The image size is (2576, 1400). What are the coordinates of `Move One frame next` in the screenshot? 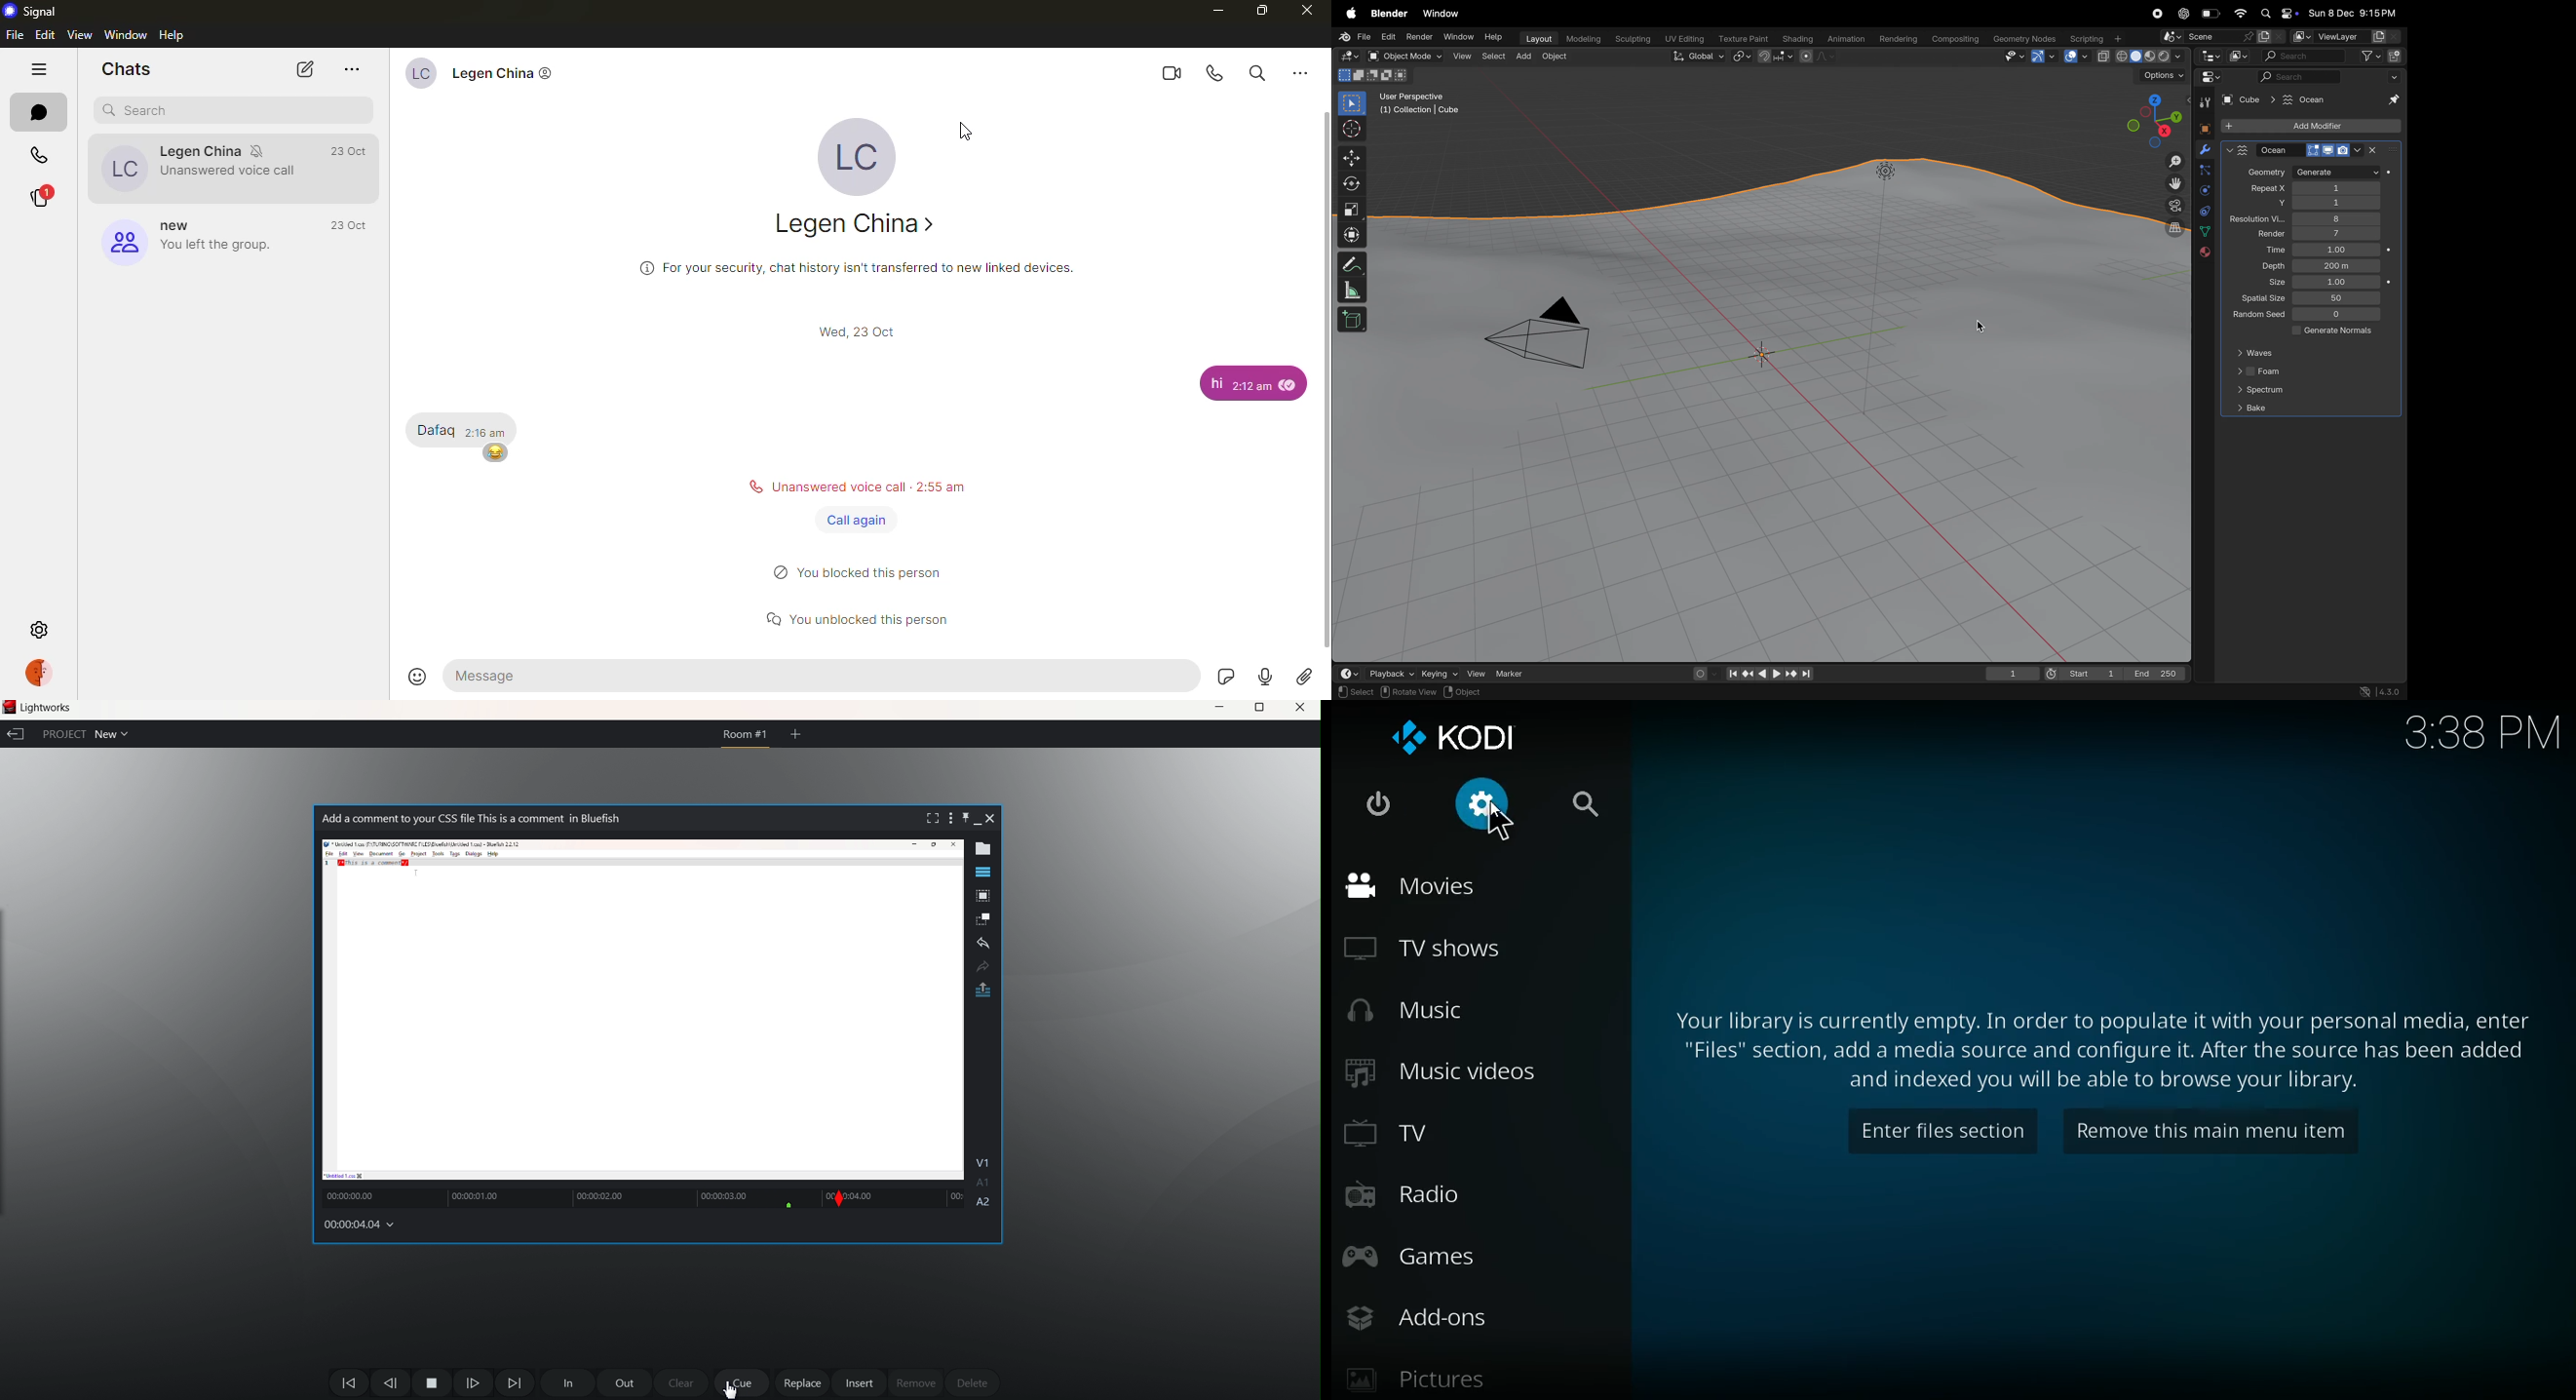 It's located at (474, 1385).